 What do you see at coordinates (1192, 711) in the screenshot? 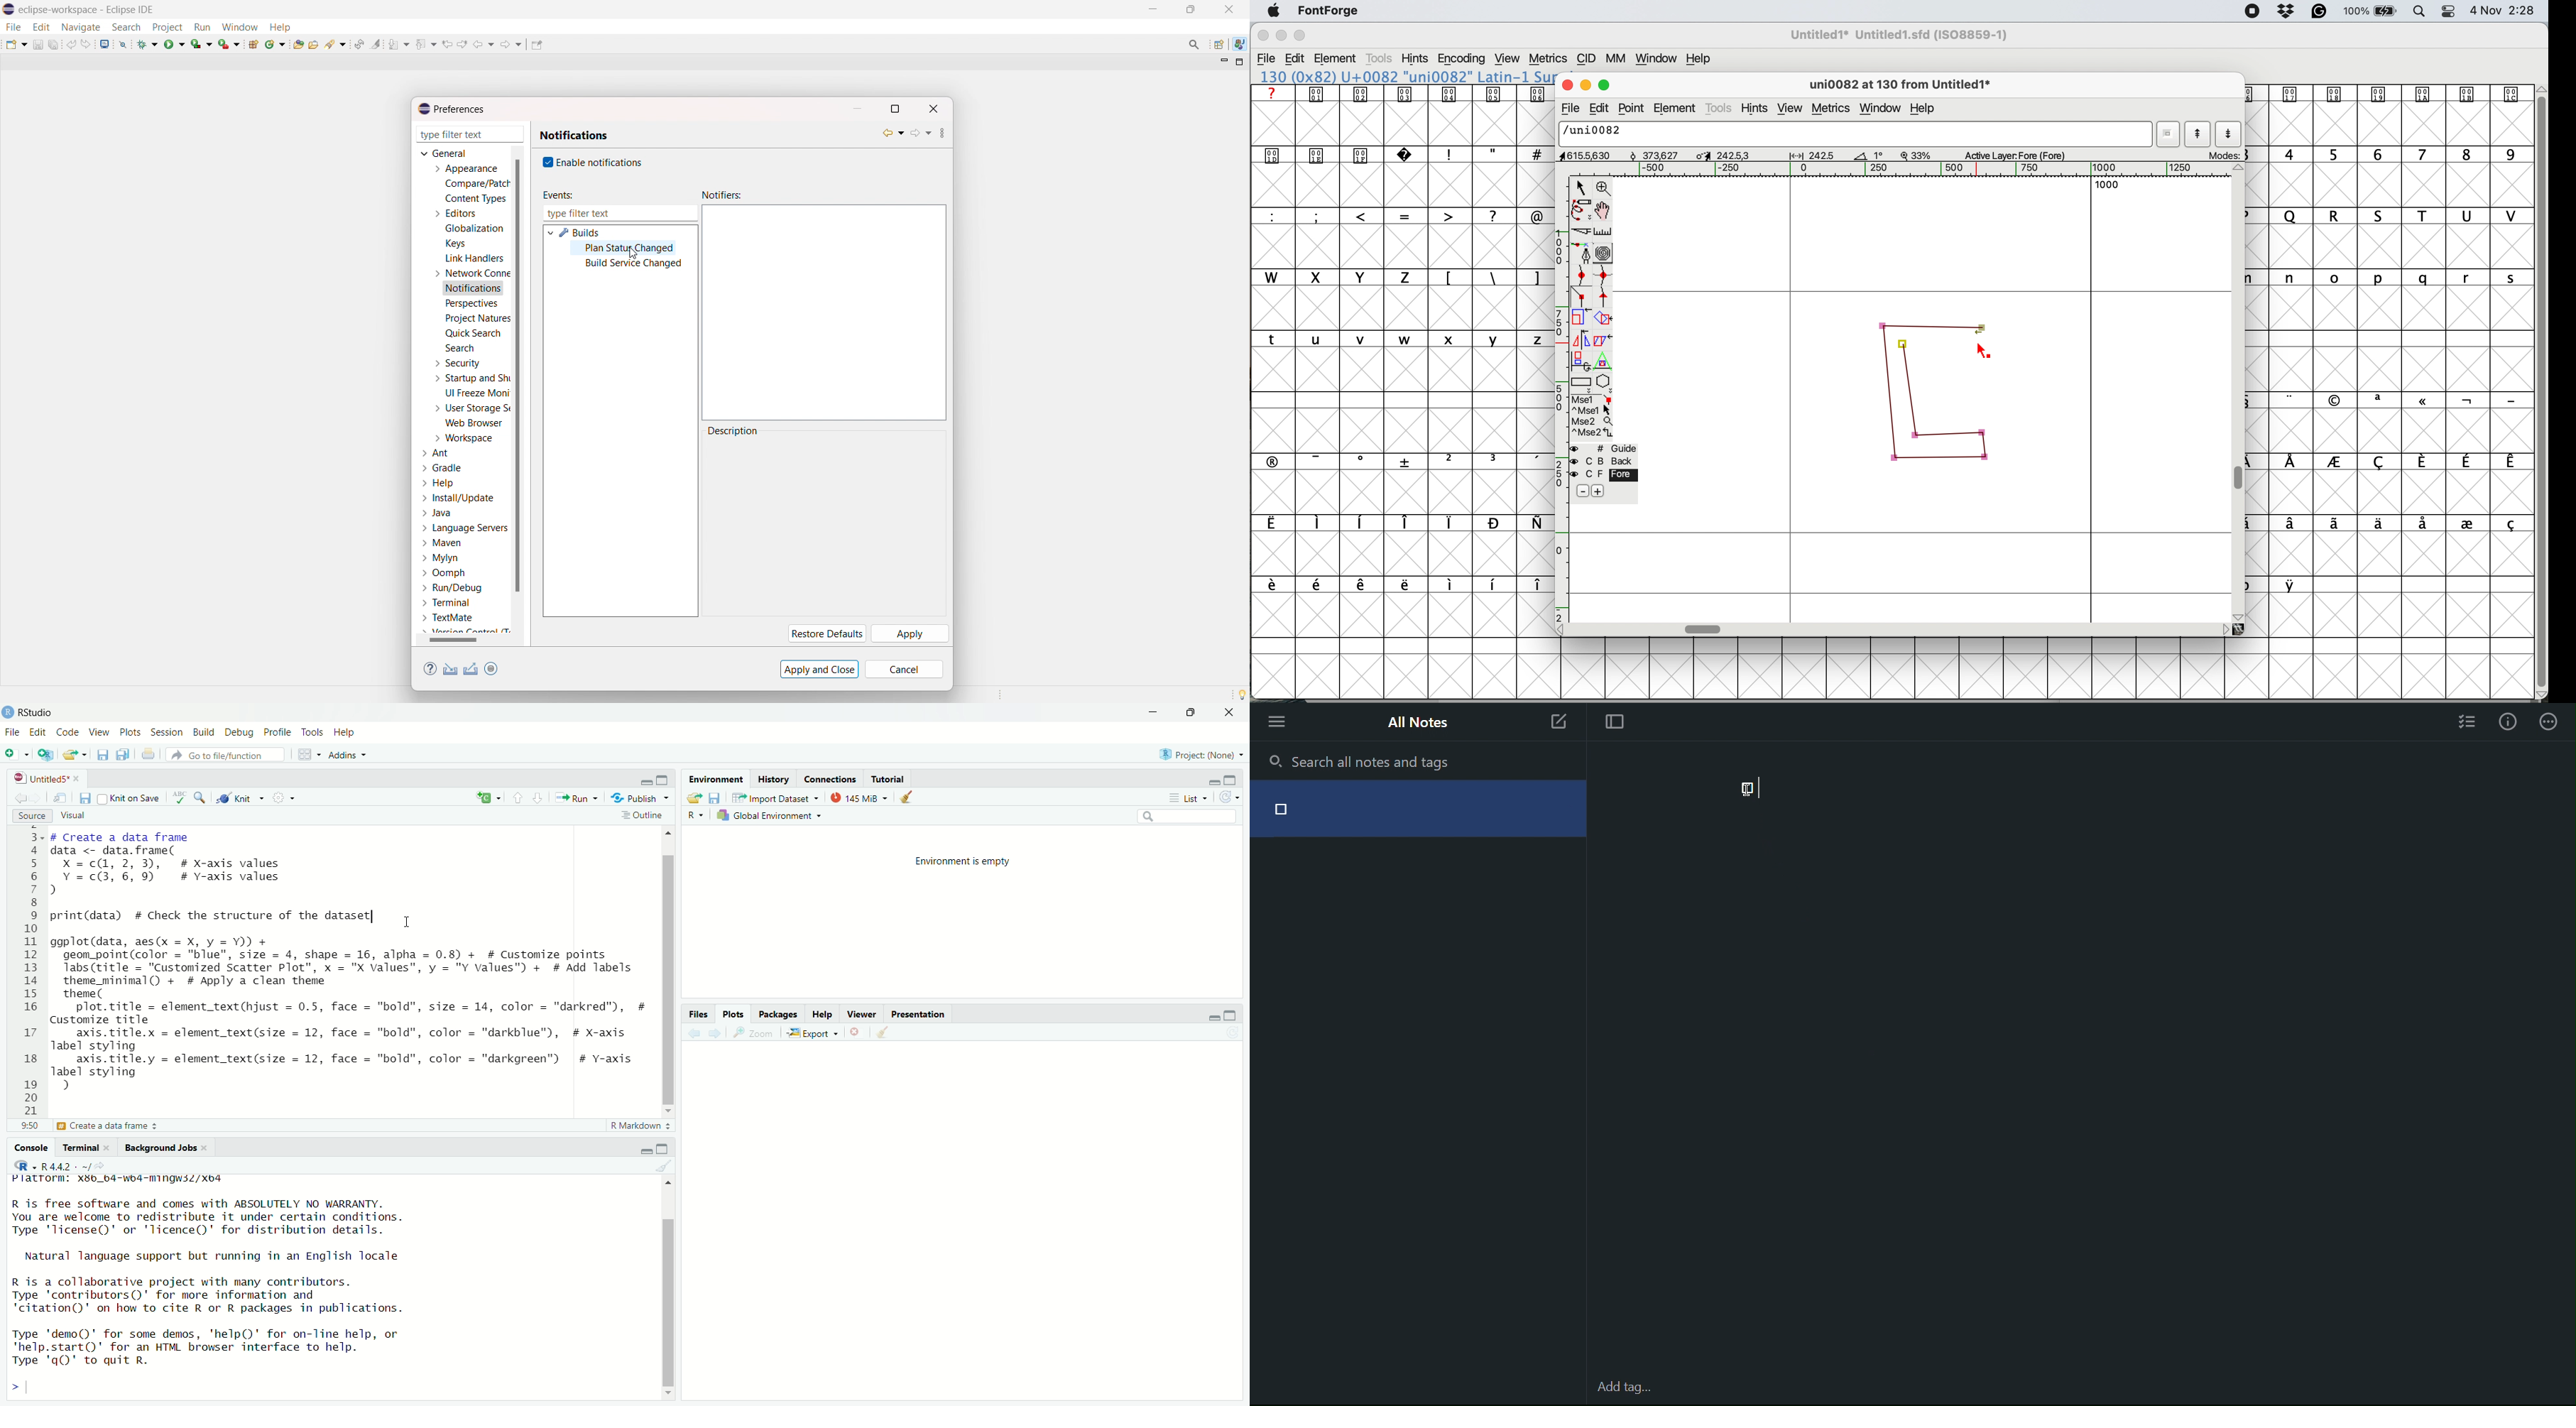
I see `Maximize` at bounding box center [1192, 711].